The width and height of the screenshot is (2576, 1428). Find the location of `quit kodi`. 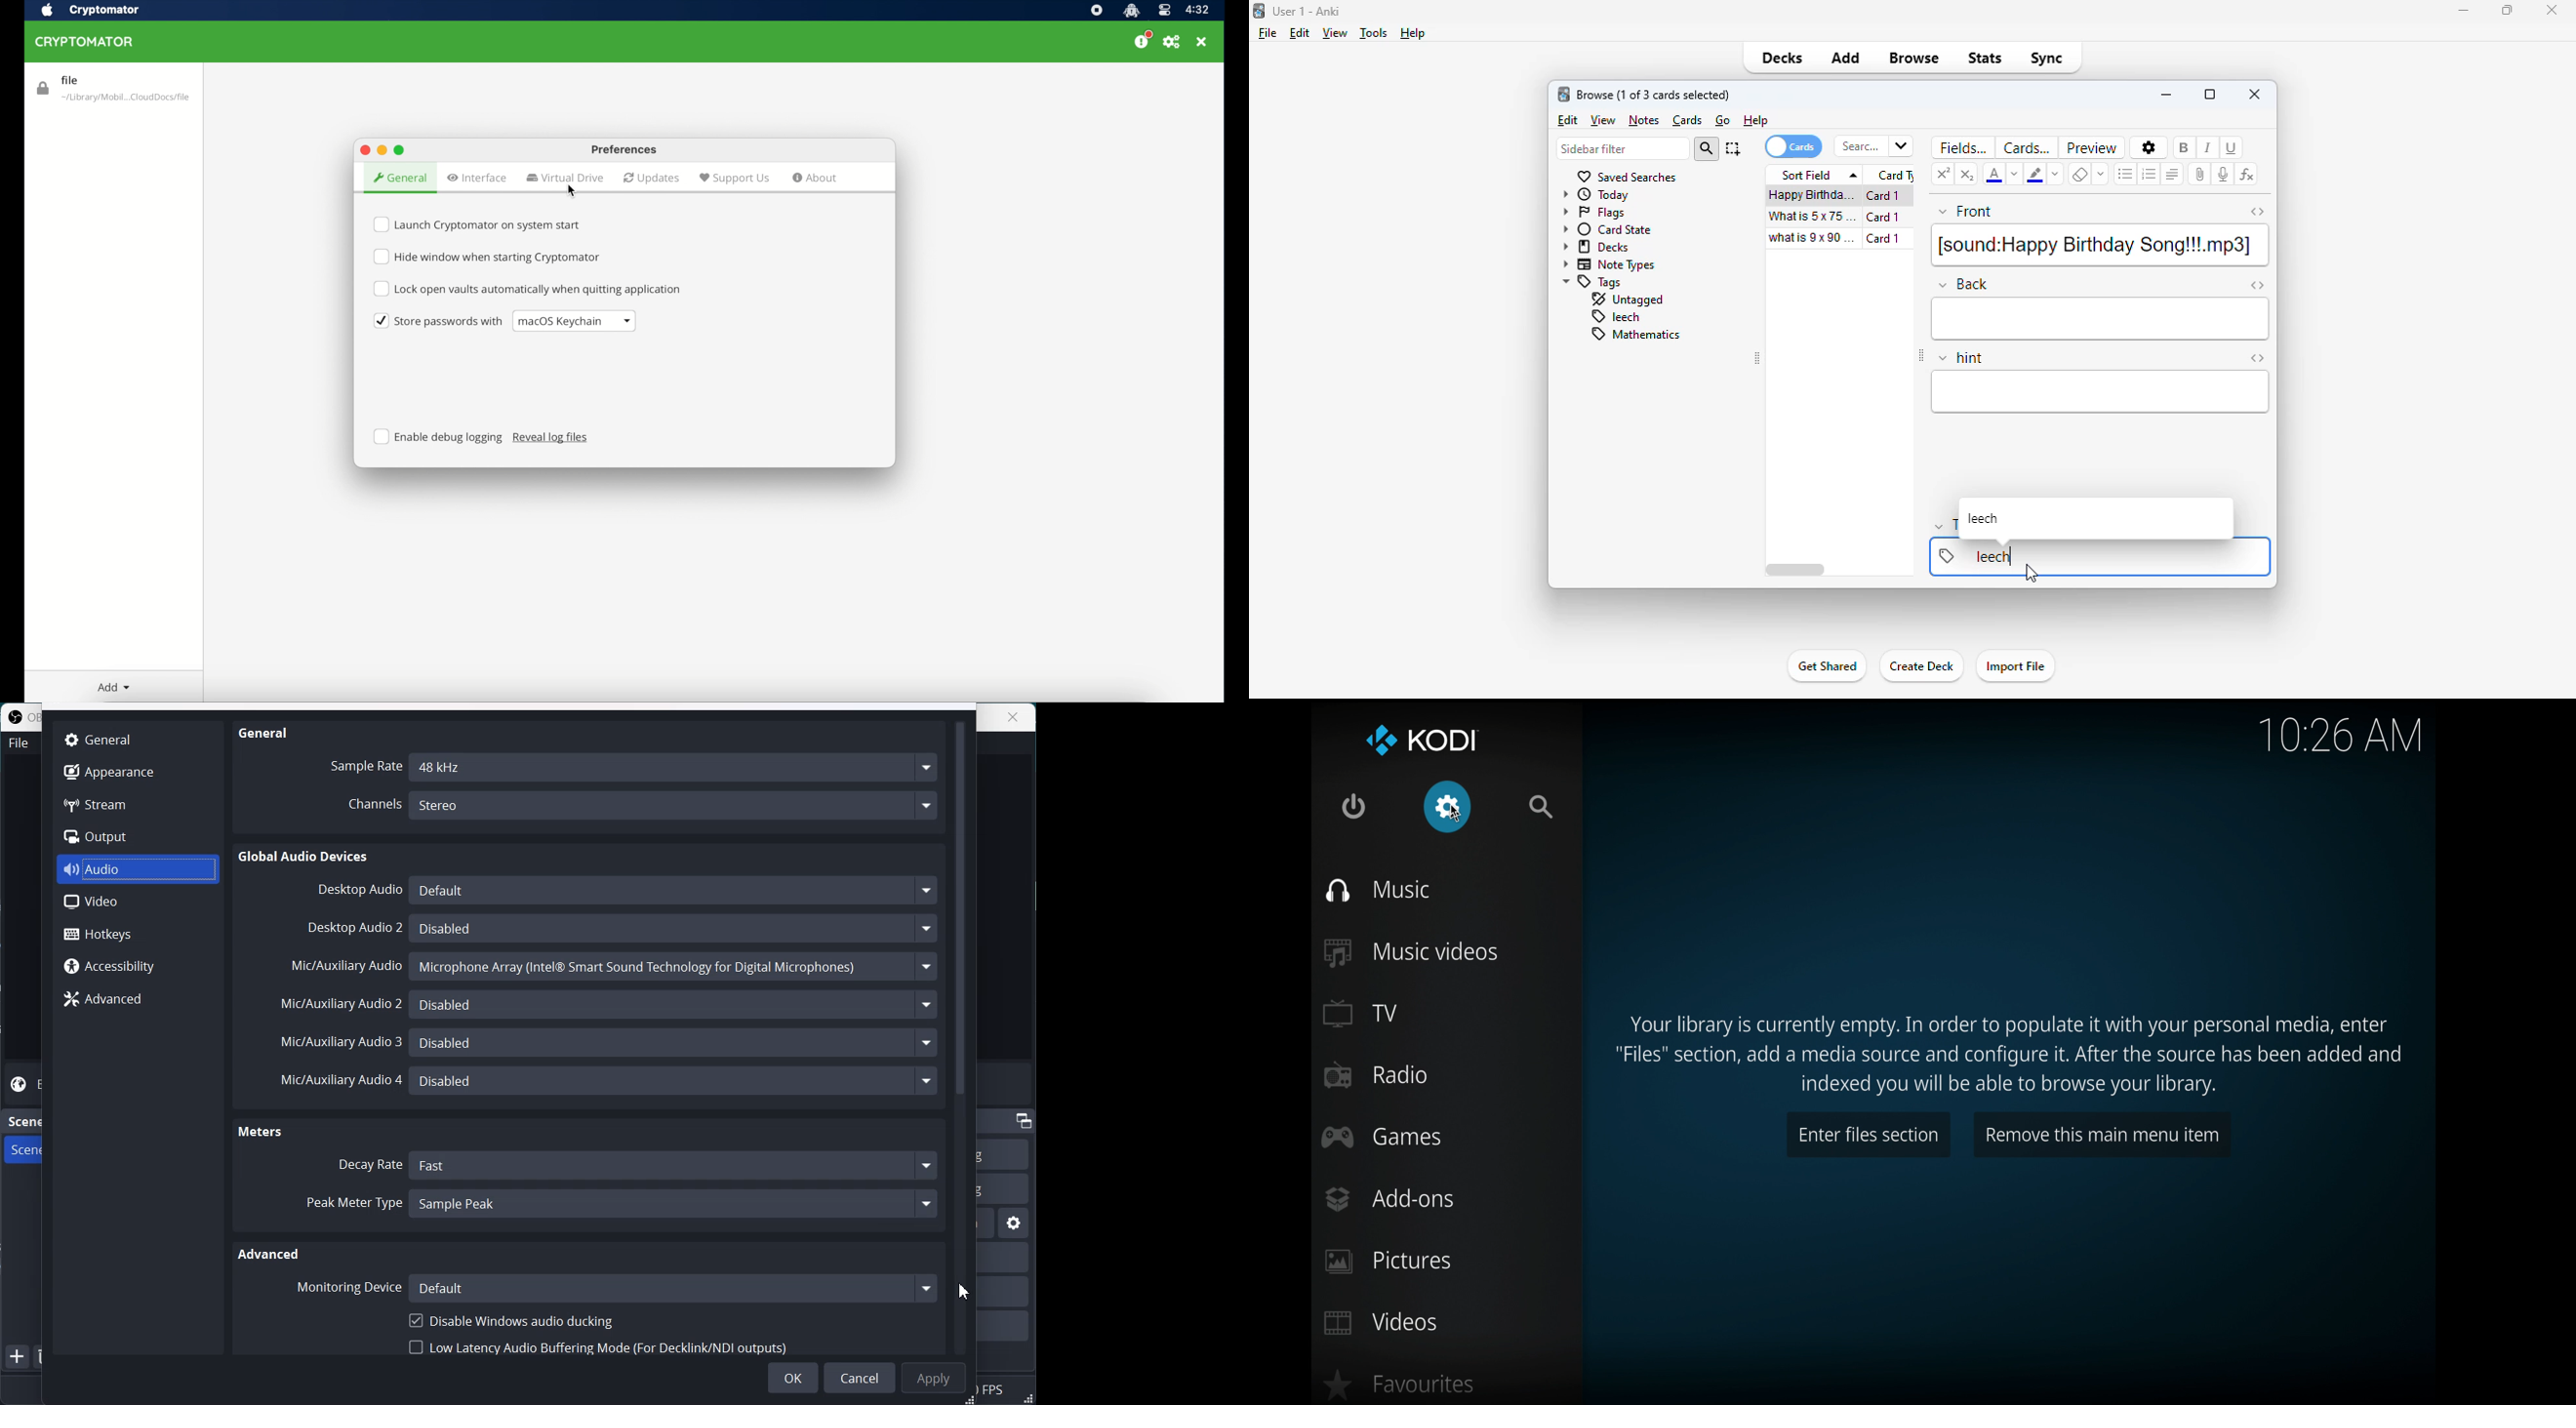

quit kodi is located at coordinates (1354, 805).